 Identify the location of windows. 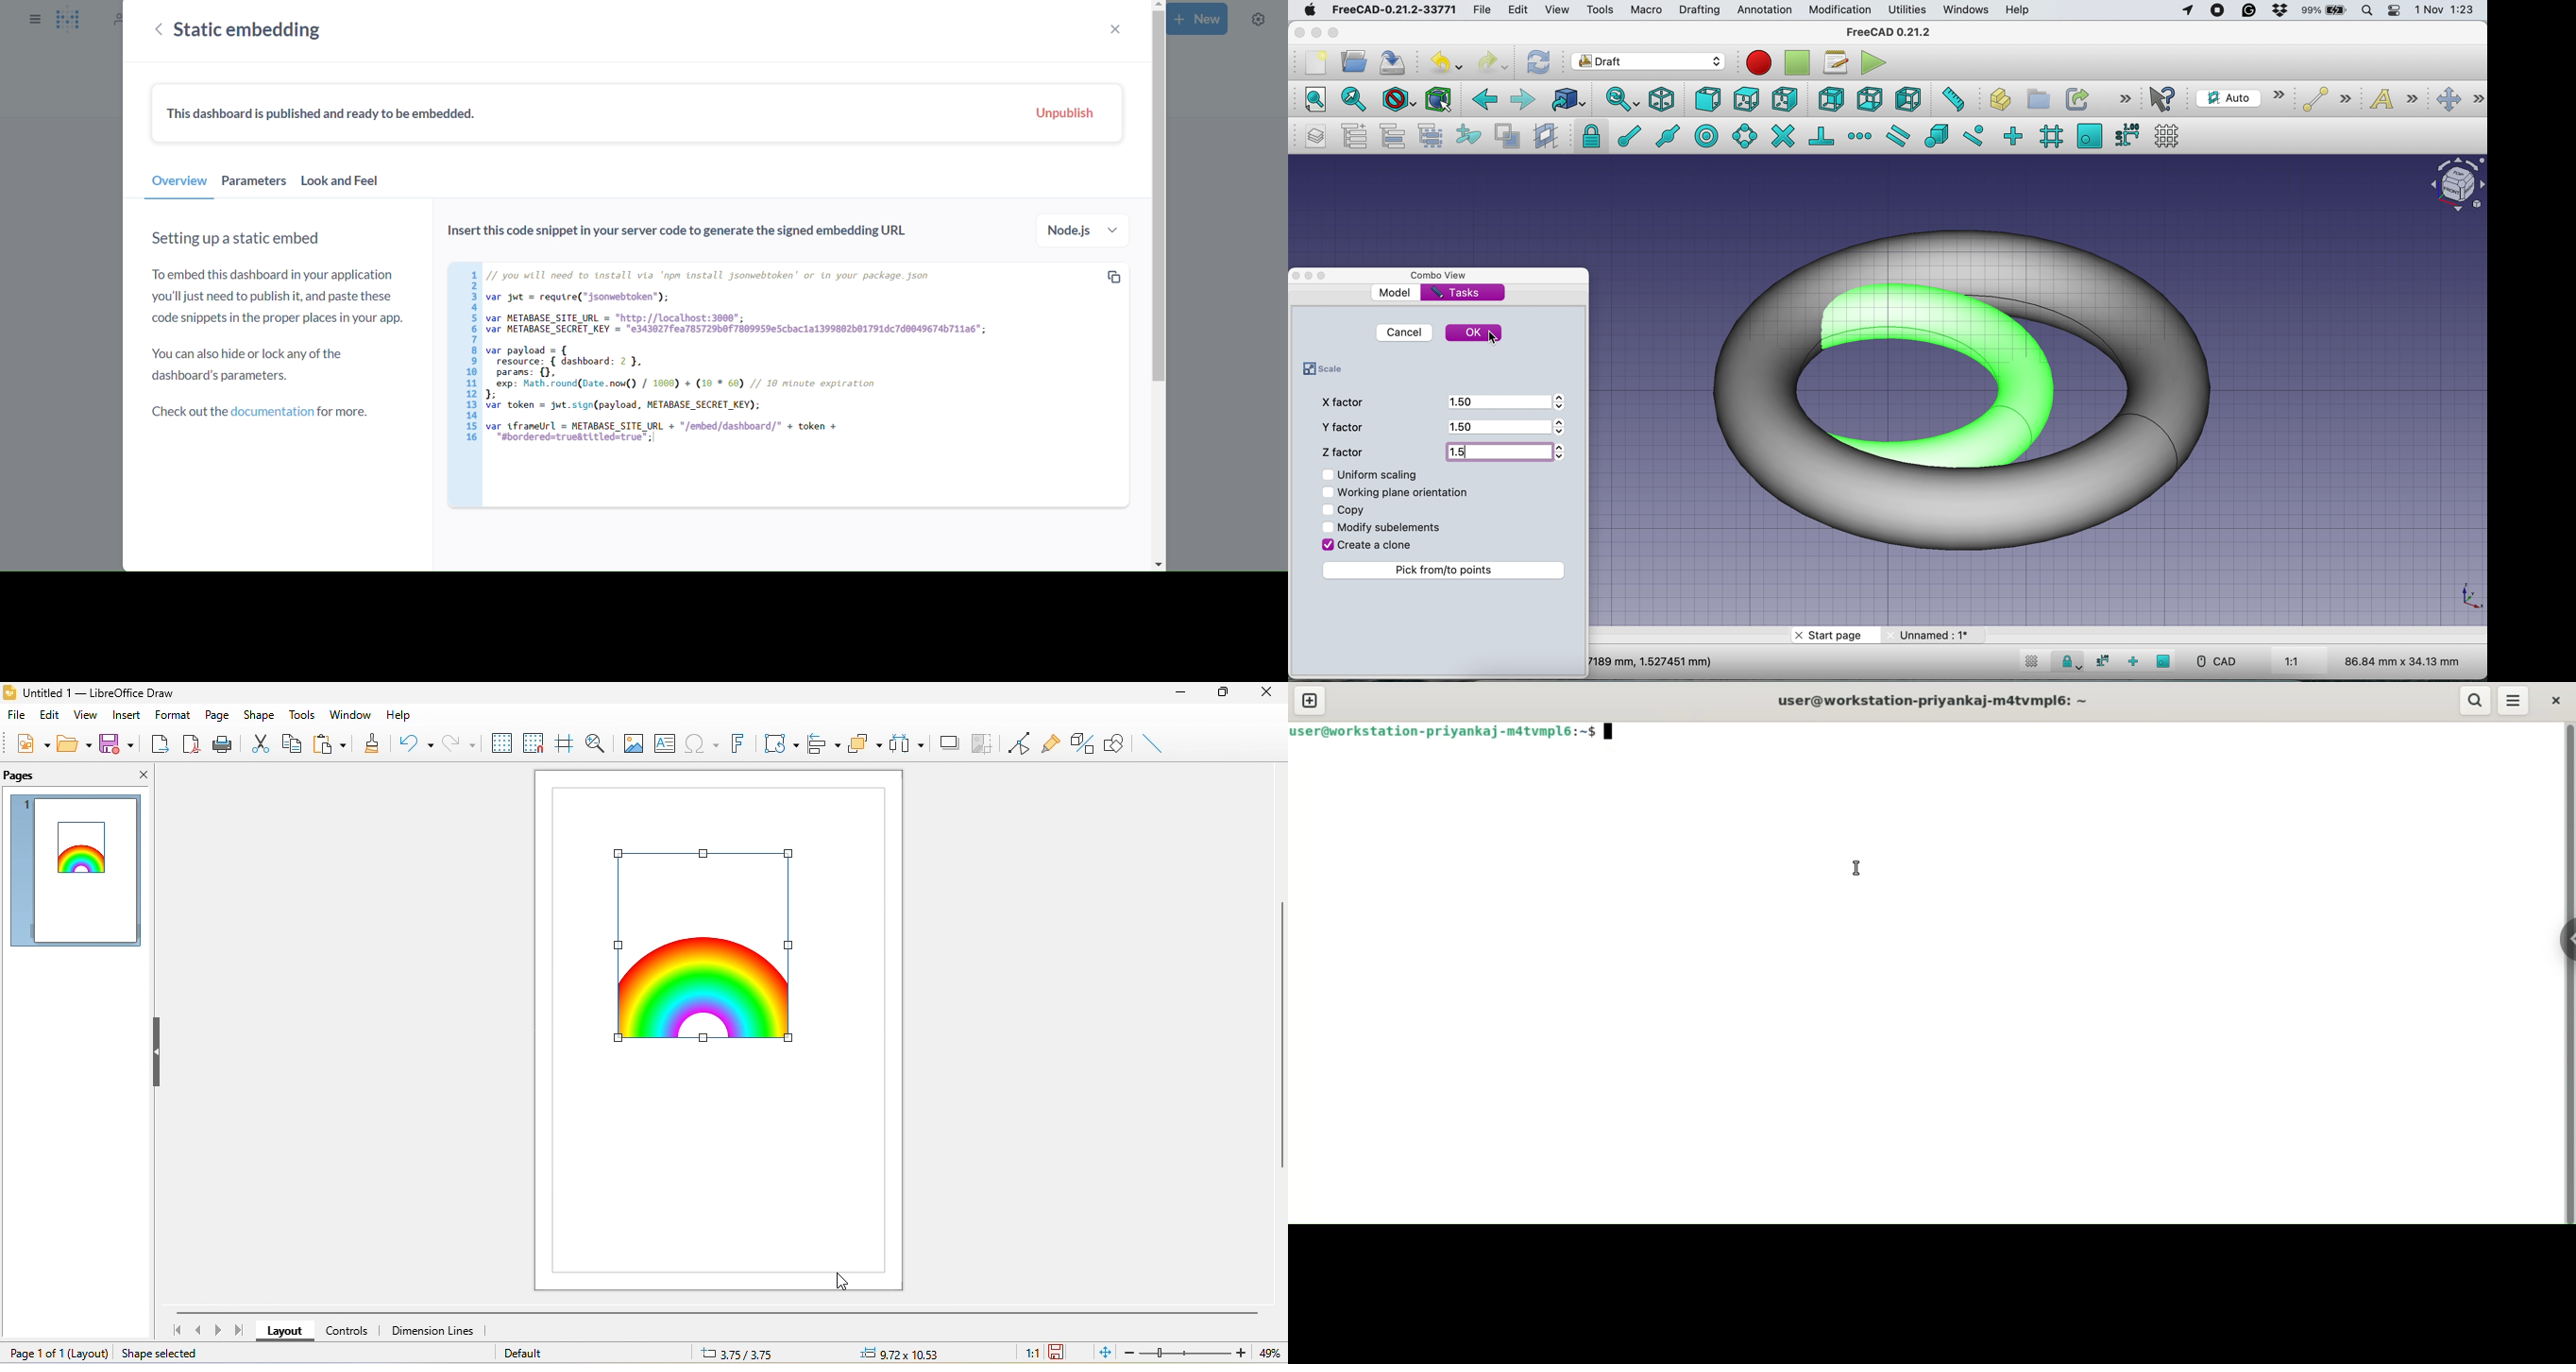
(1968, 10).